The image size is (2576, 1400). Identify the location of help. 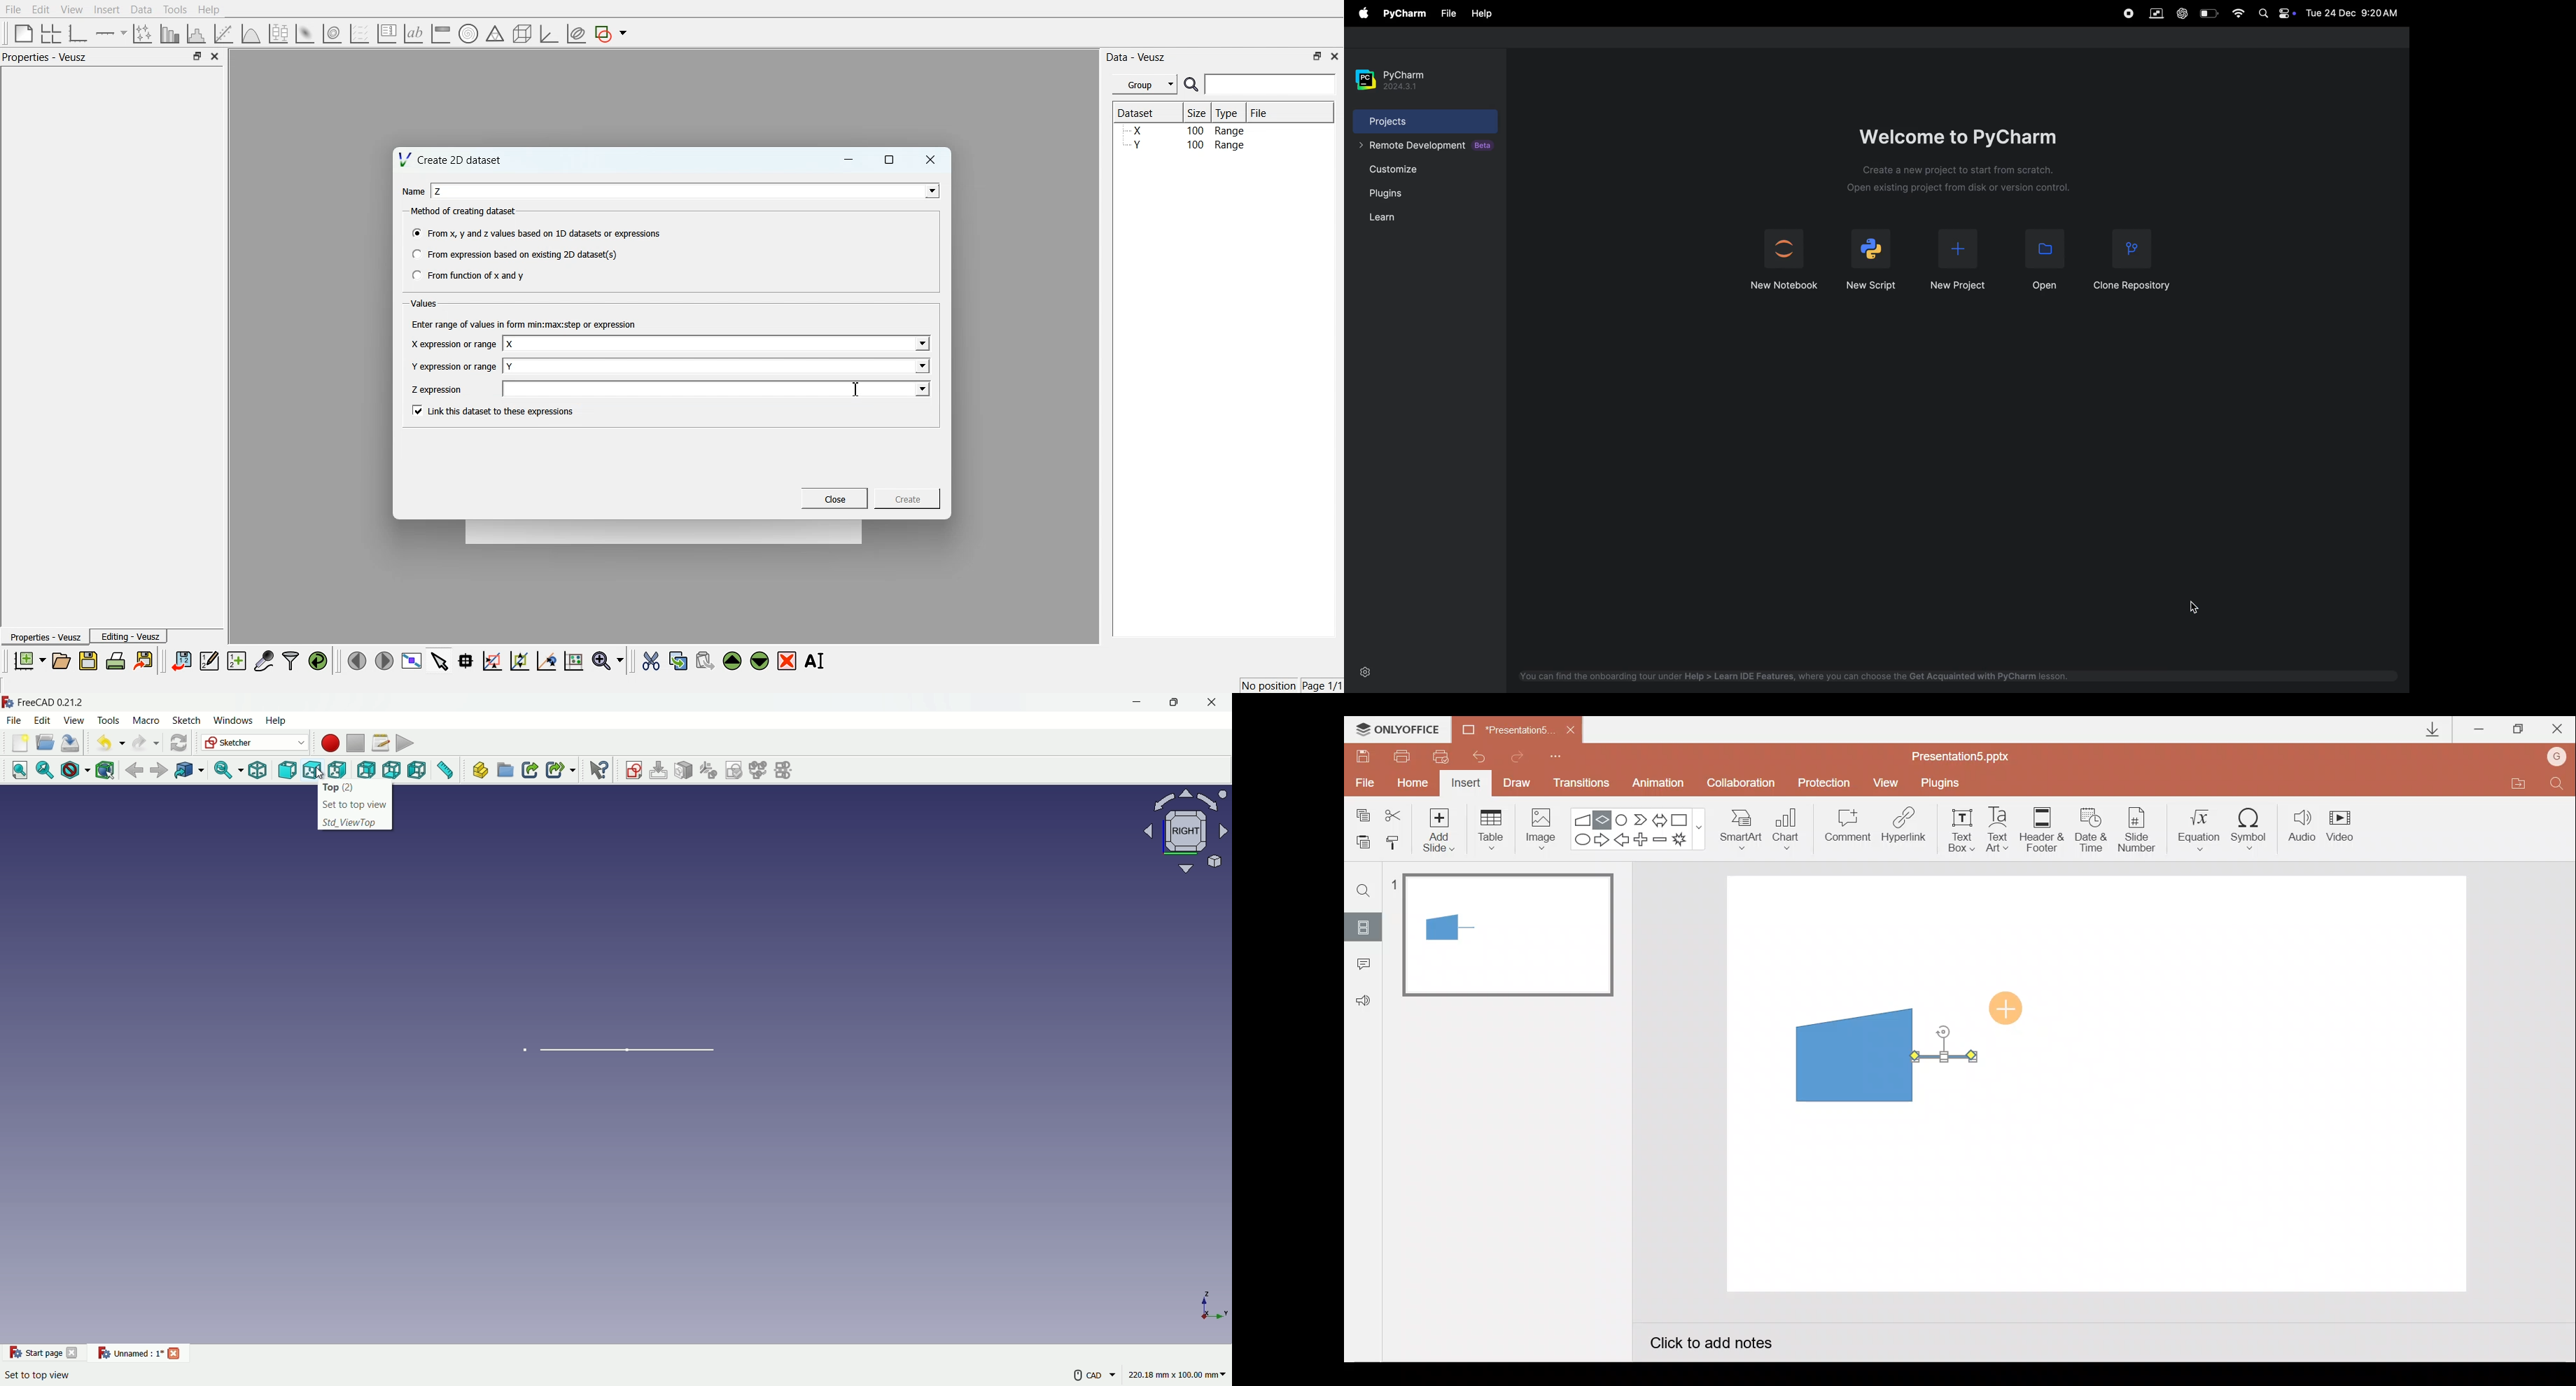
(599, 771).